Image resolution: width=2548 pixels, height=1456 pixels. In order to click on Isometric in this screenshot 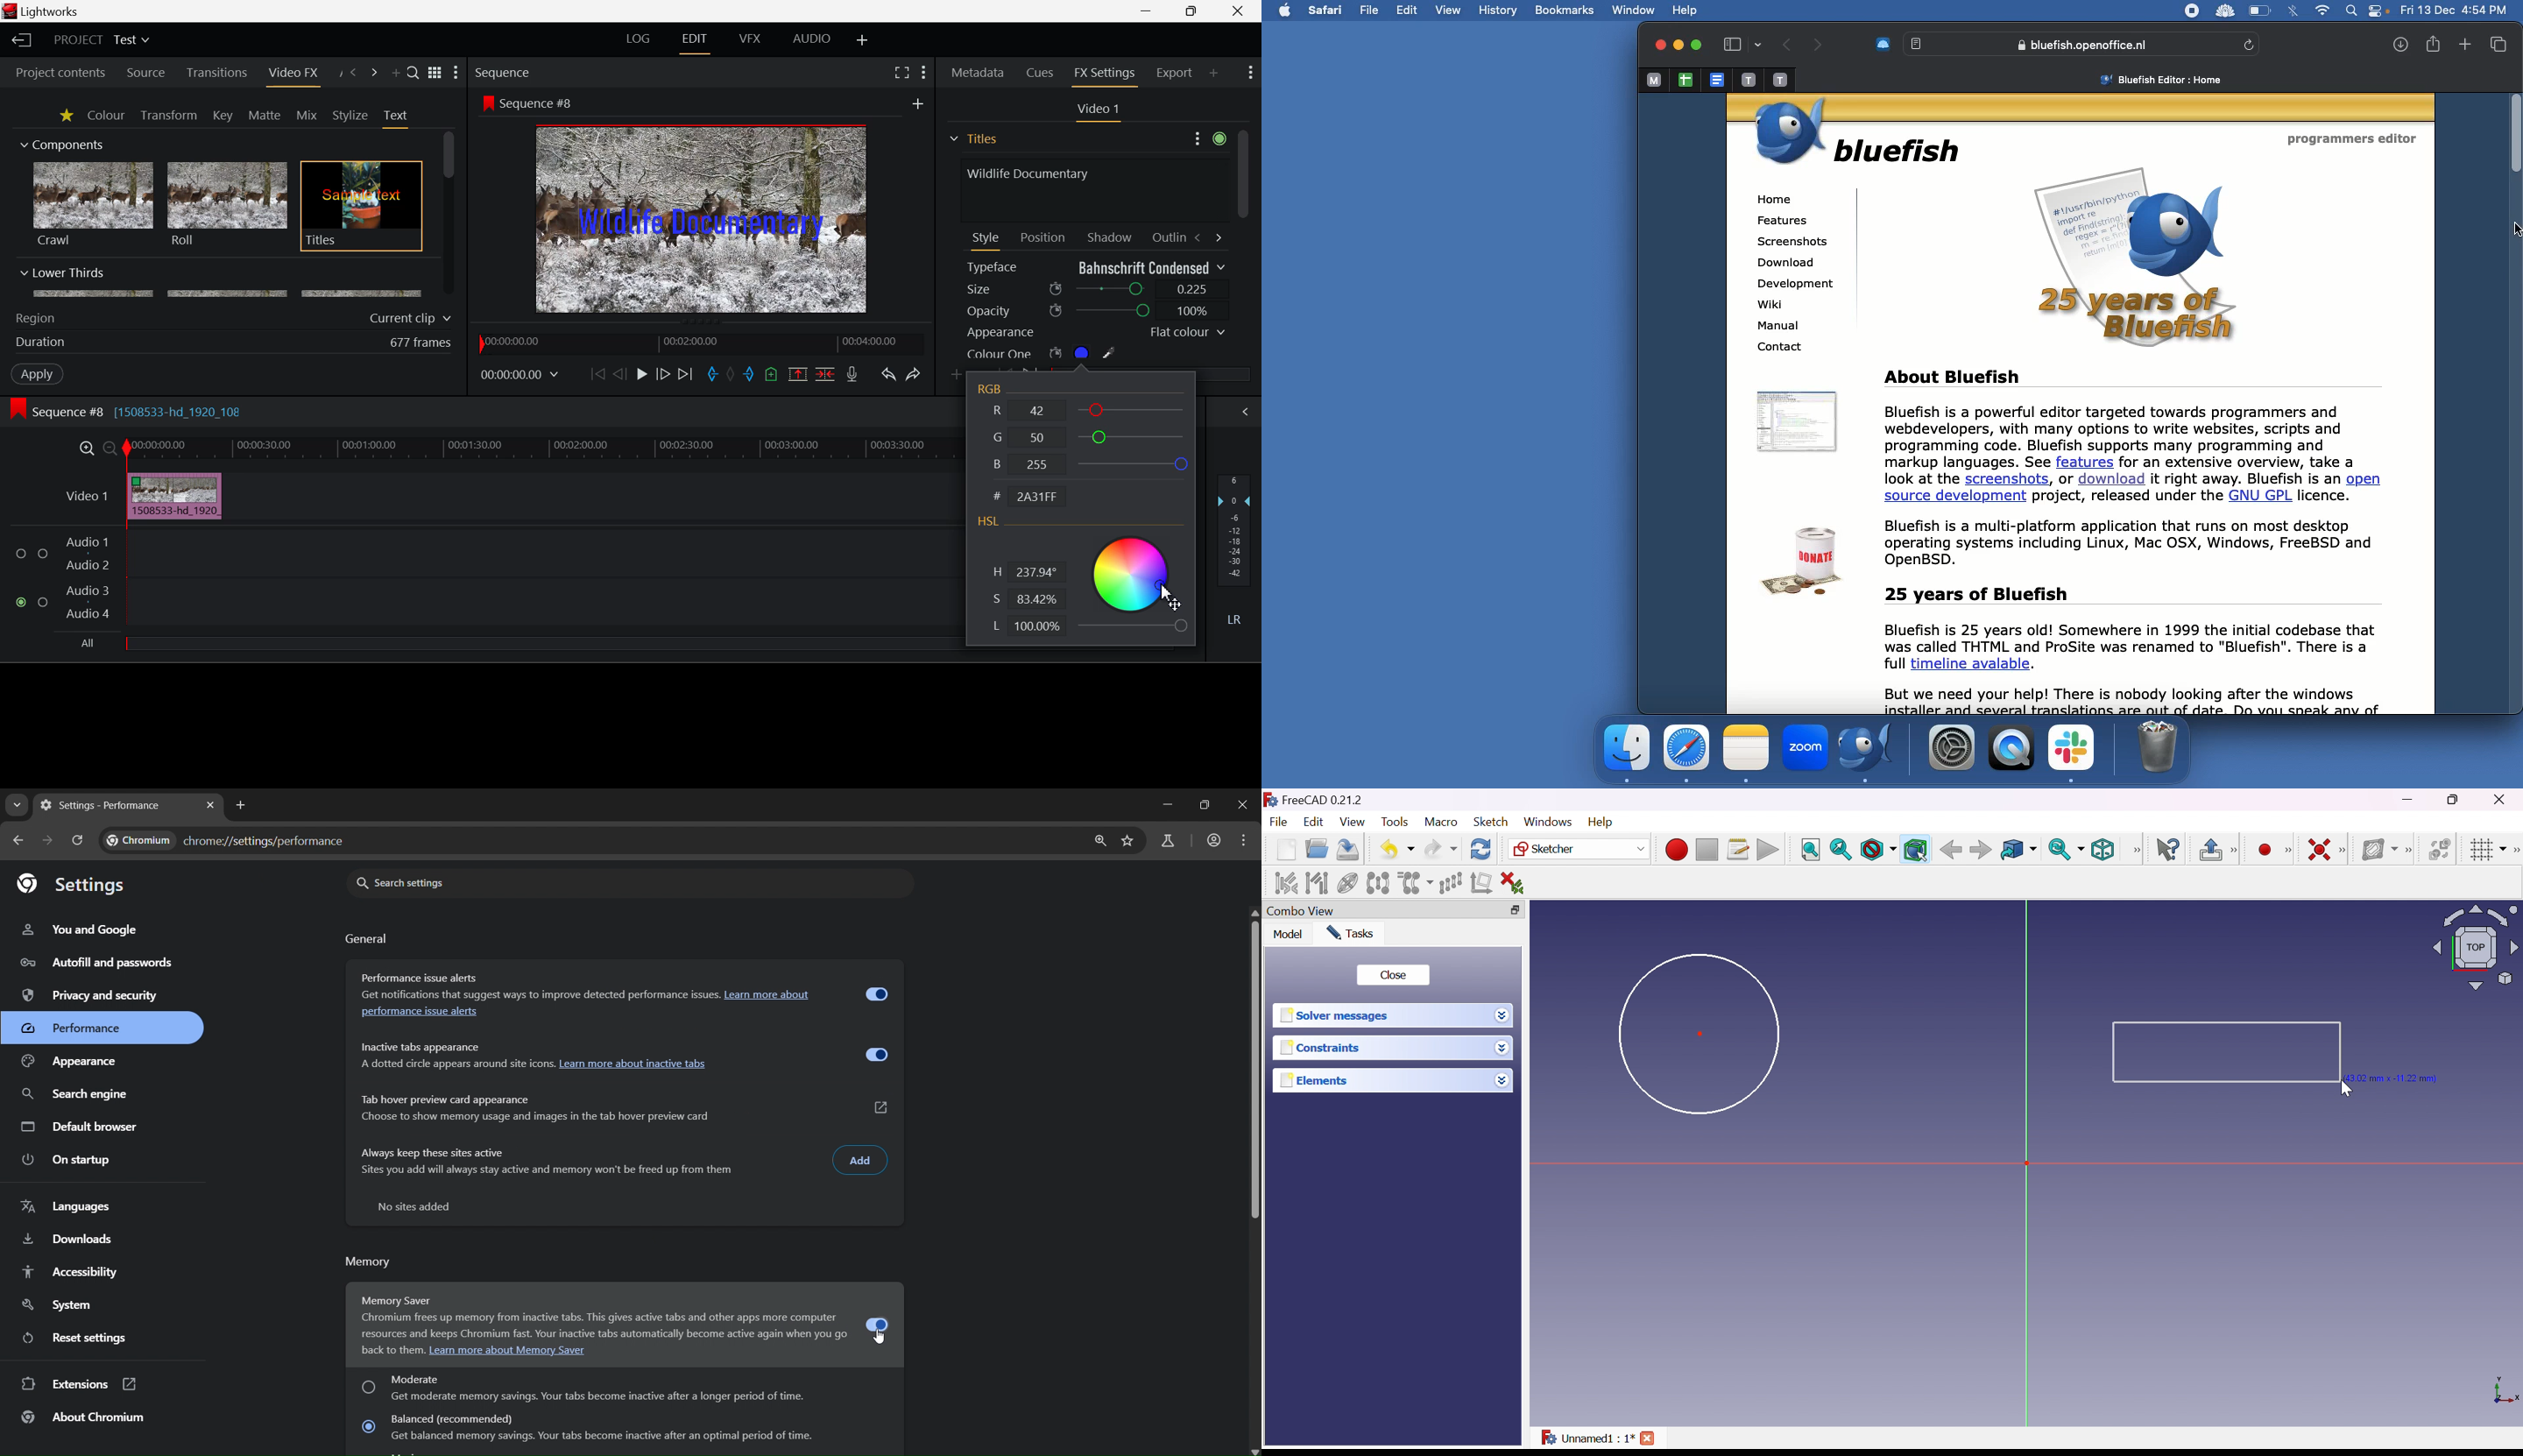, I will do `click(2102, 851)`.